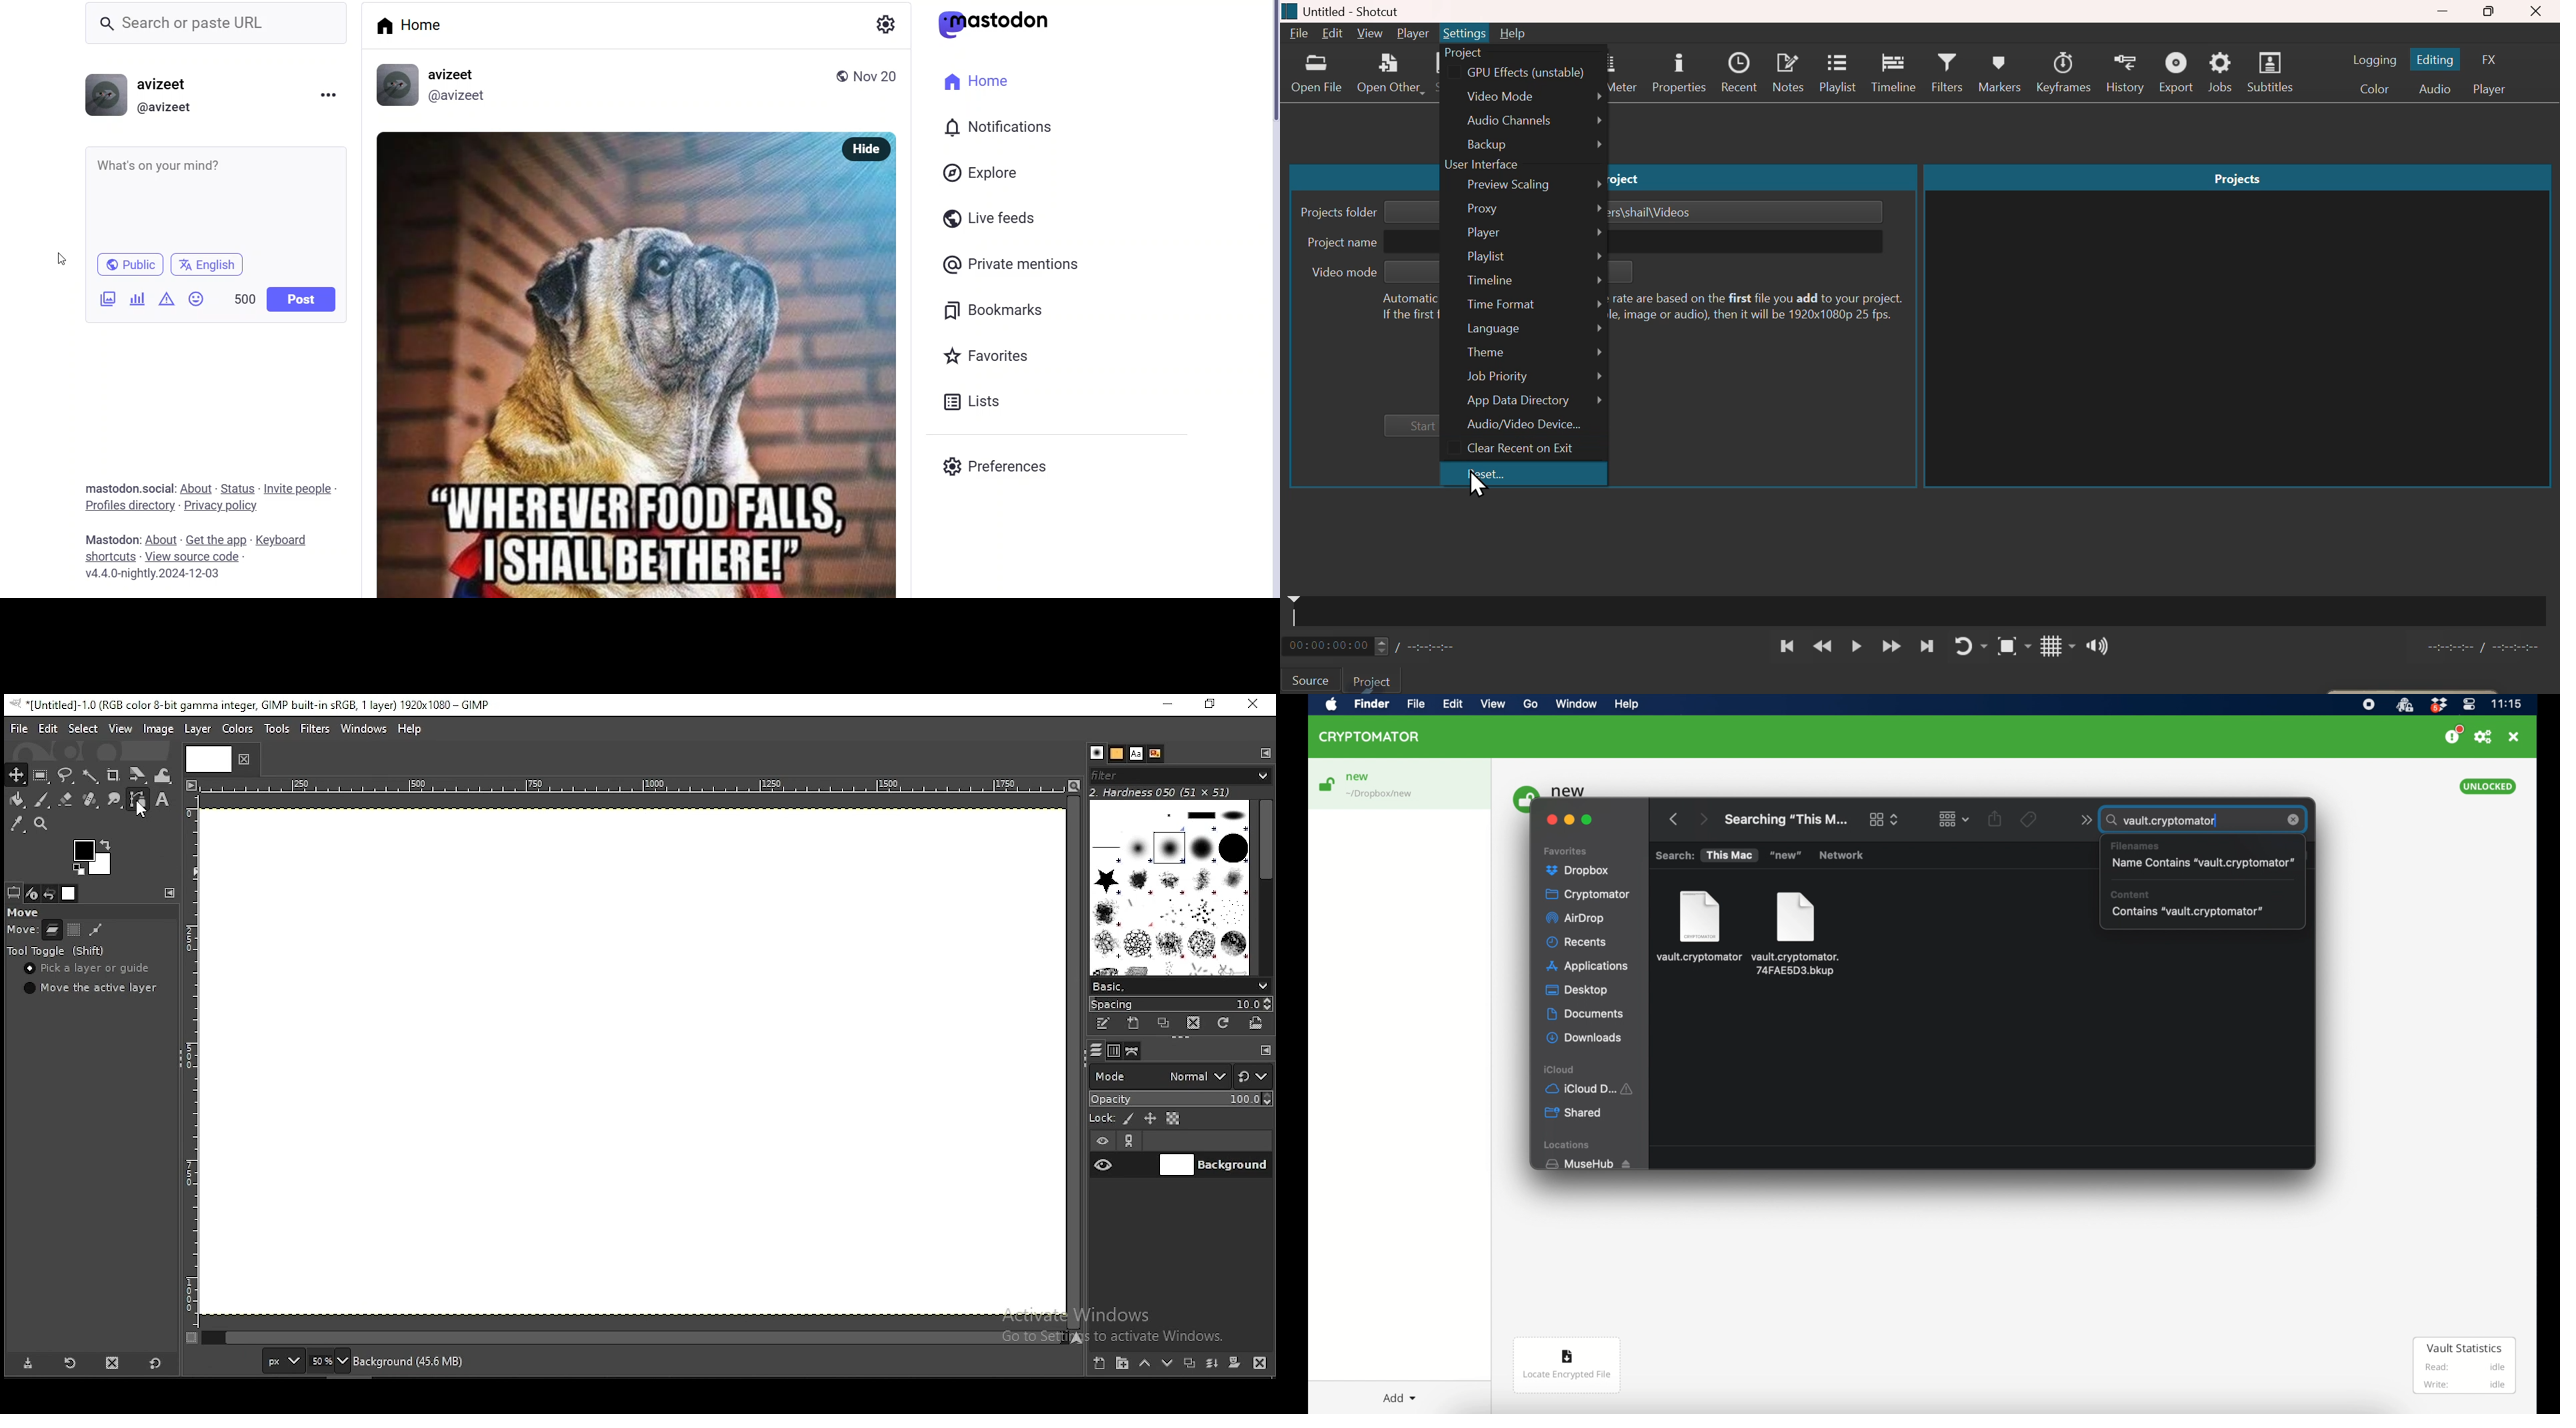  What do you see at coordinates (1785, 855) in the screenshot?
I see `"new"` at bounding box center [1785, 855].